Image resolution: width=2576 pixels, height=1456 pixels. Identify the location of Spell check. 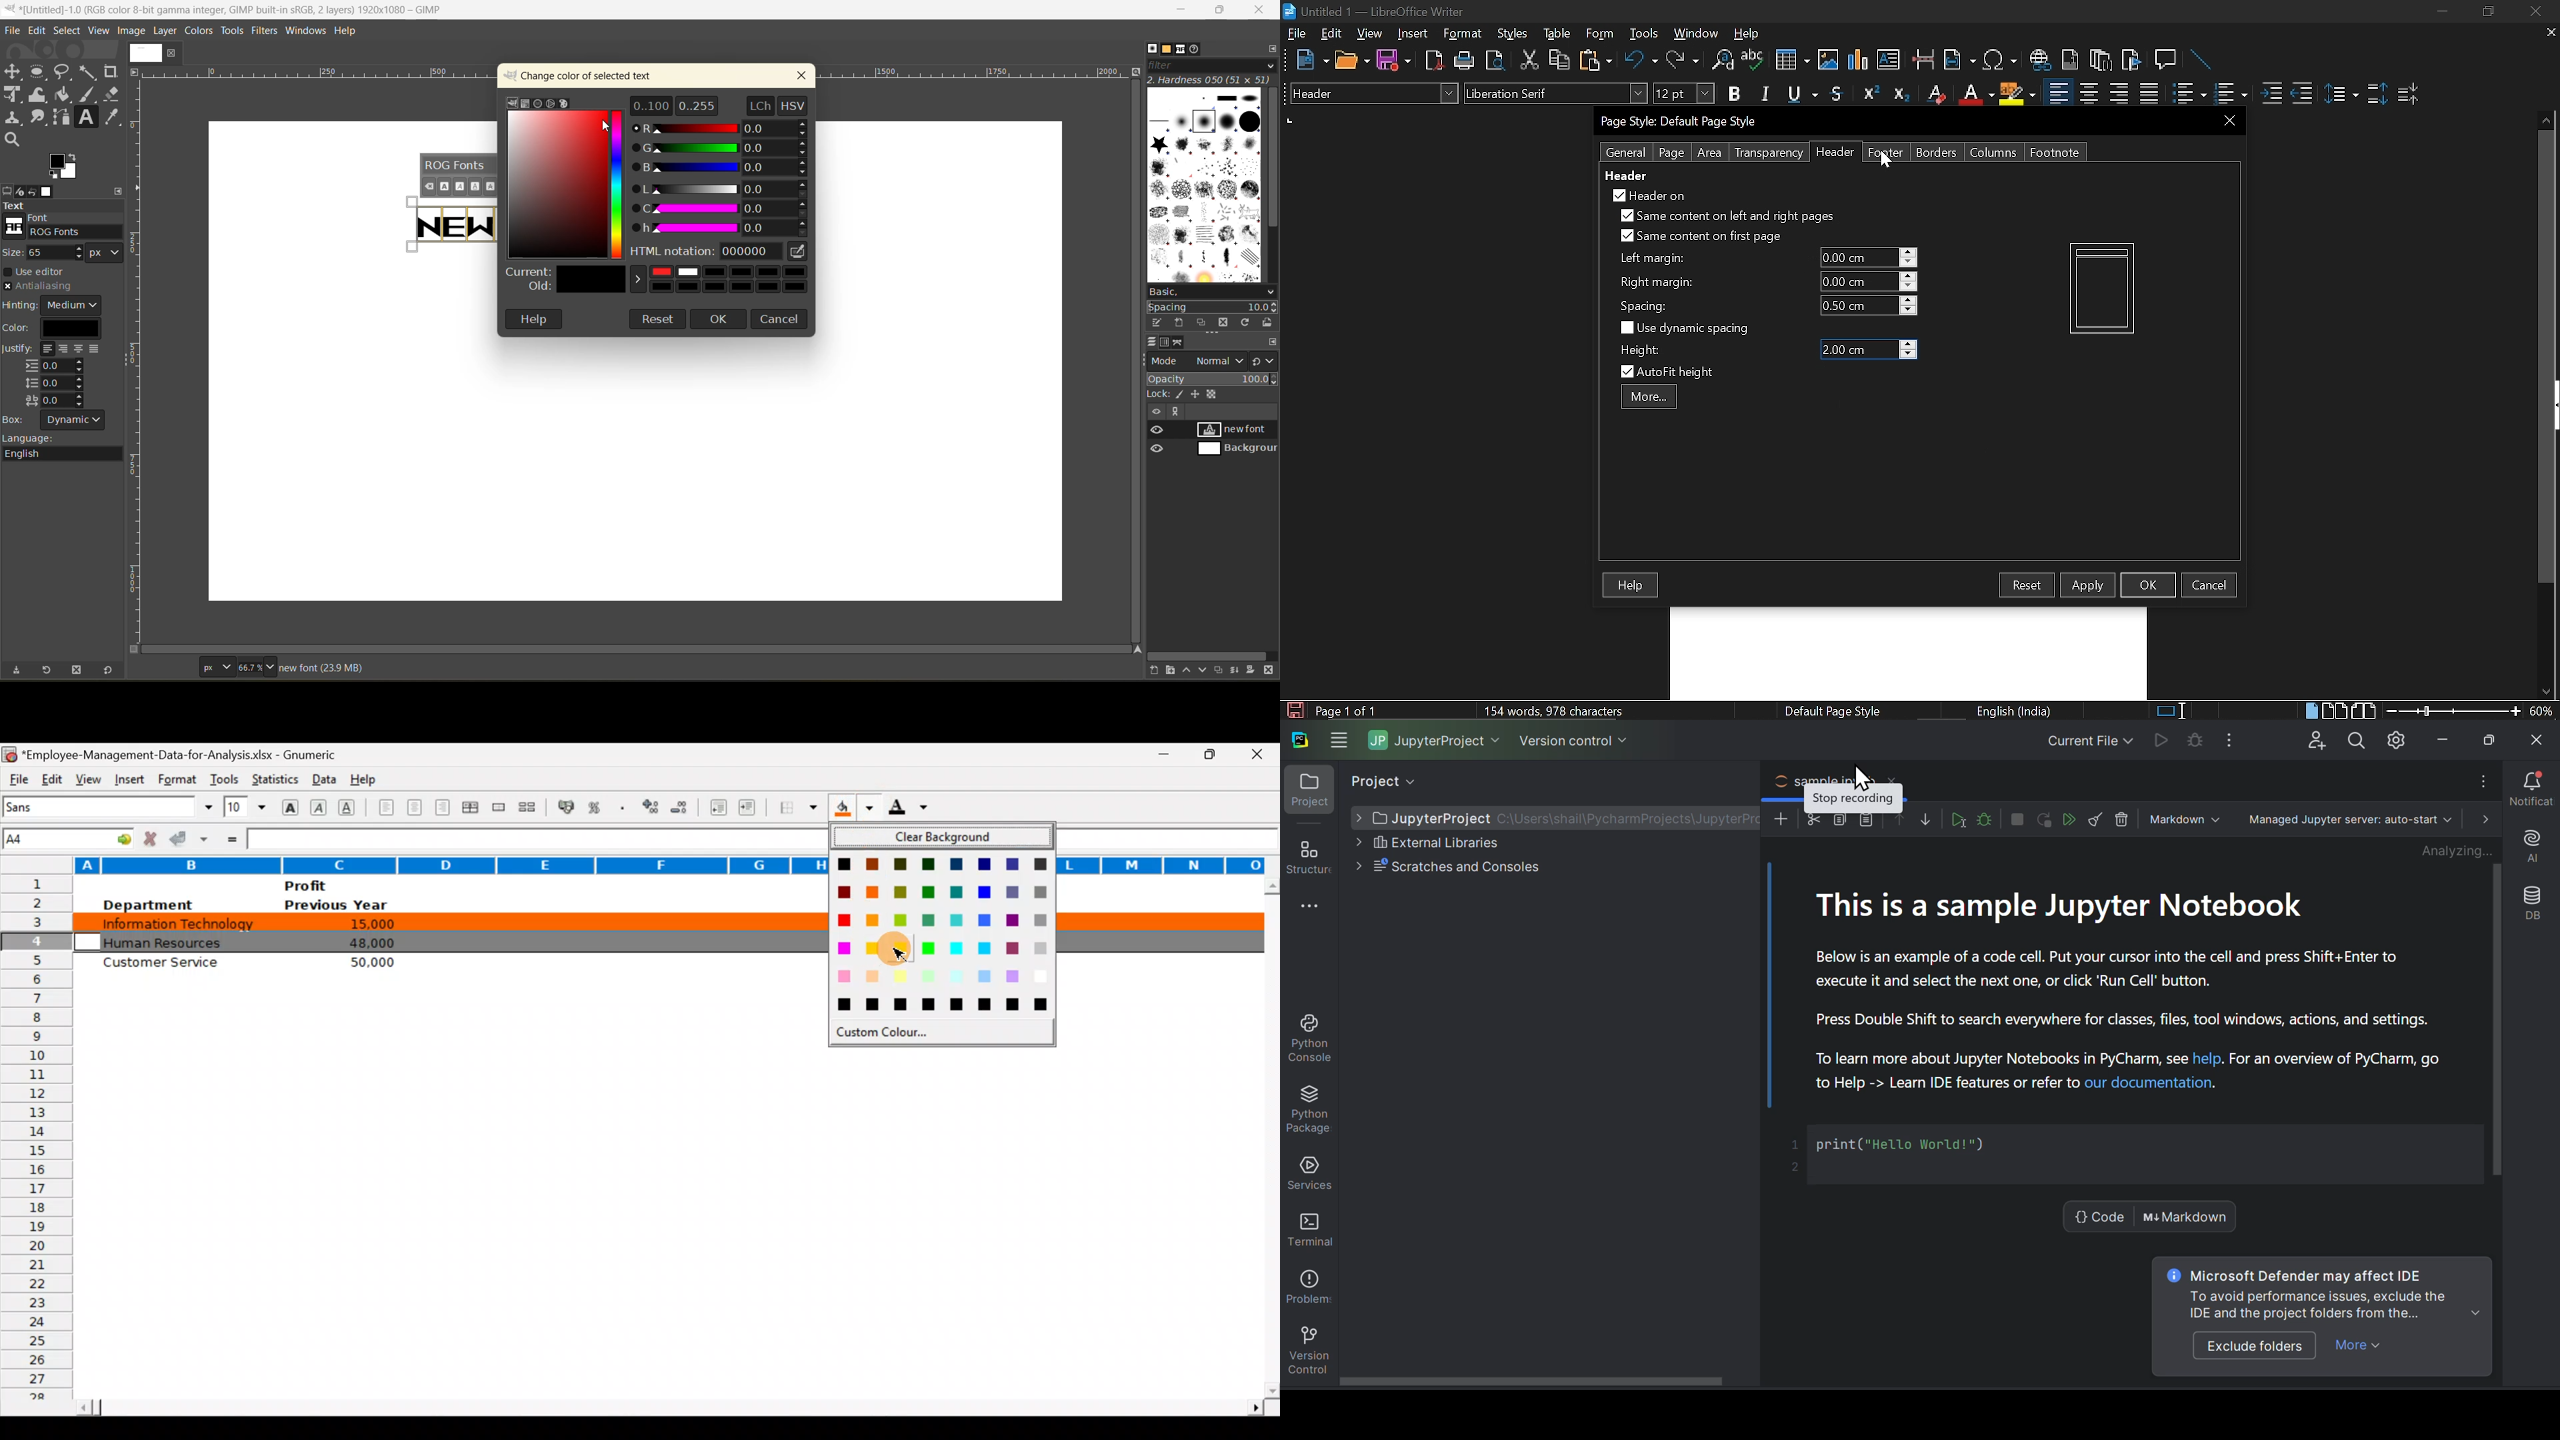
(1753, 60).